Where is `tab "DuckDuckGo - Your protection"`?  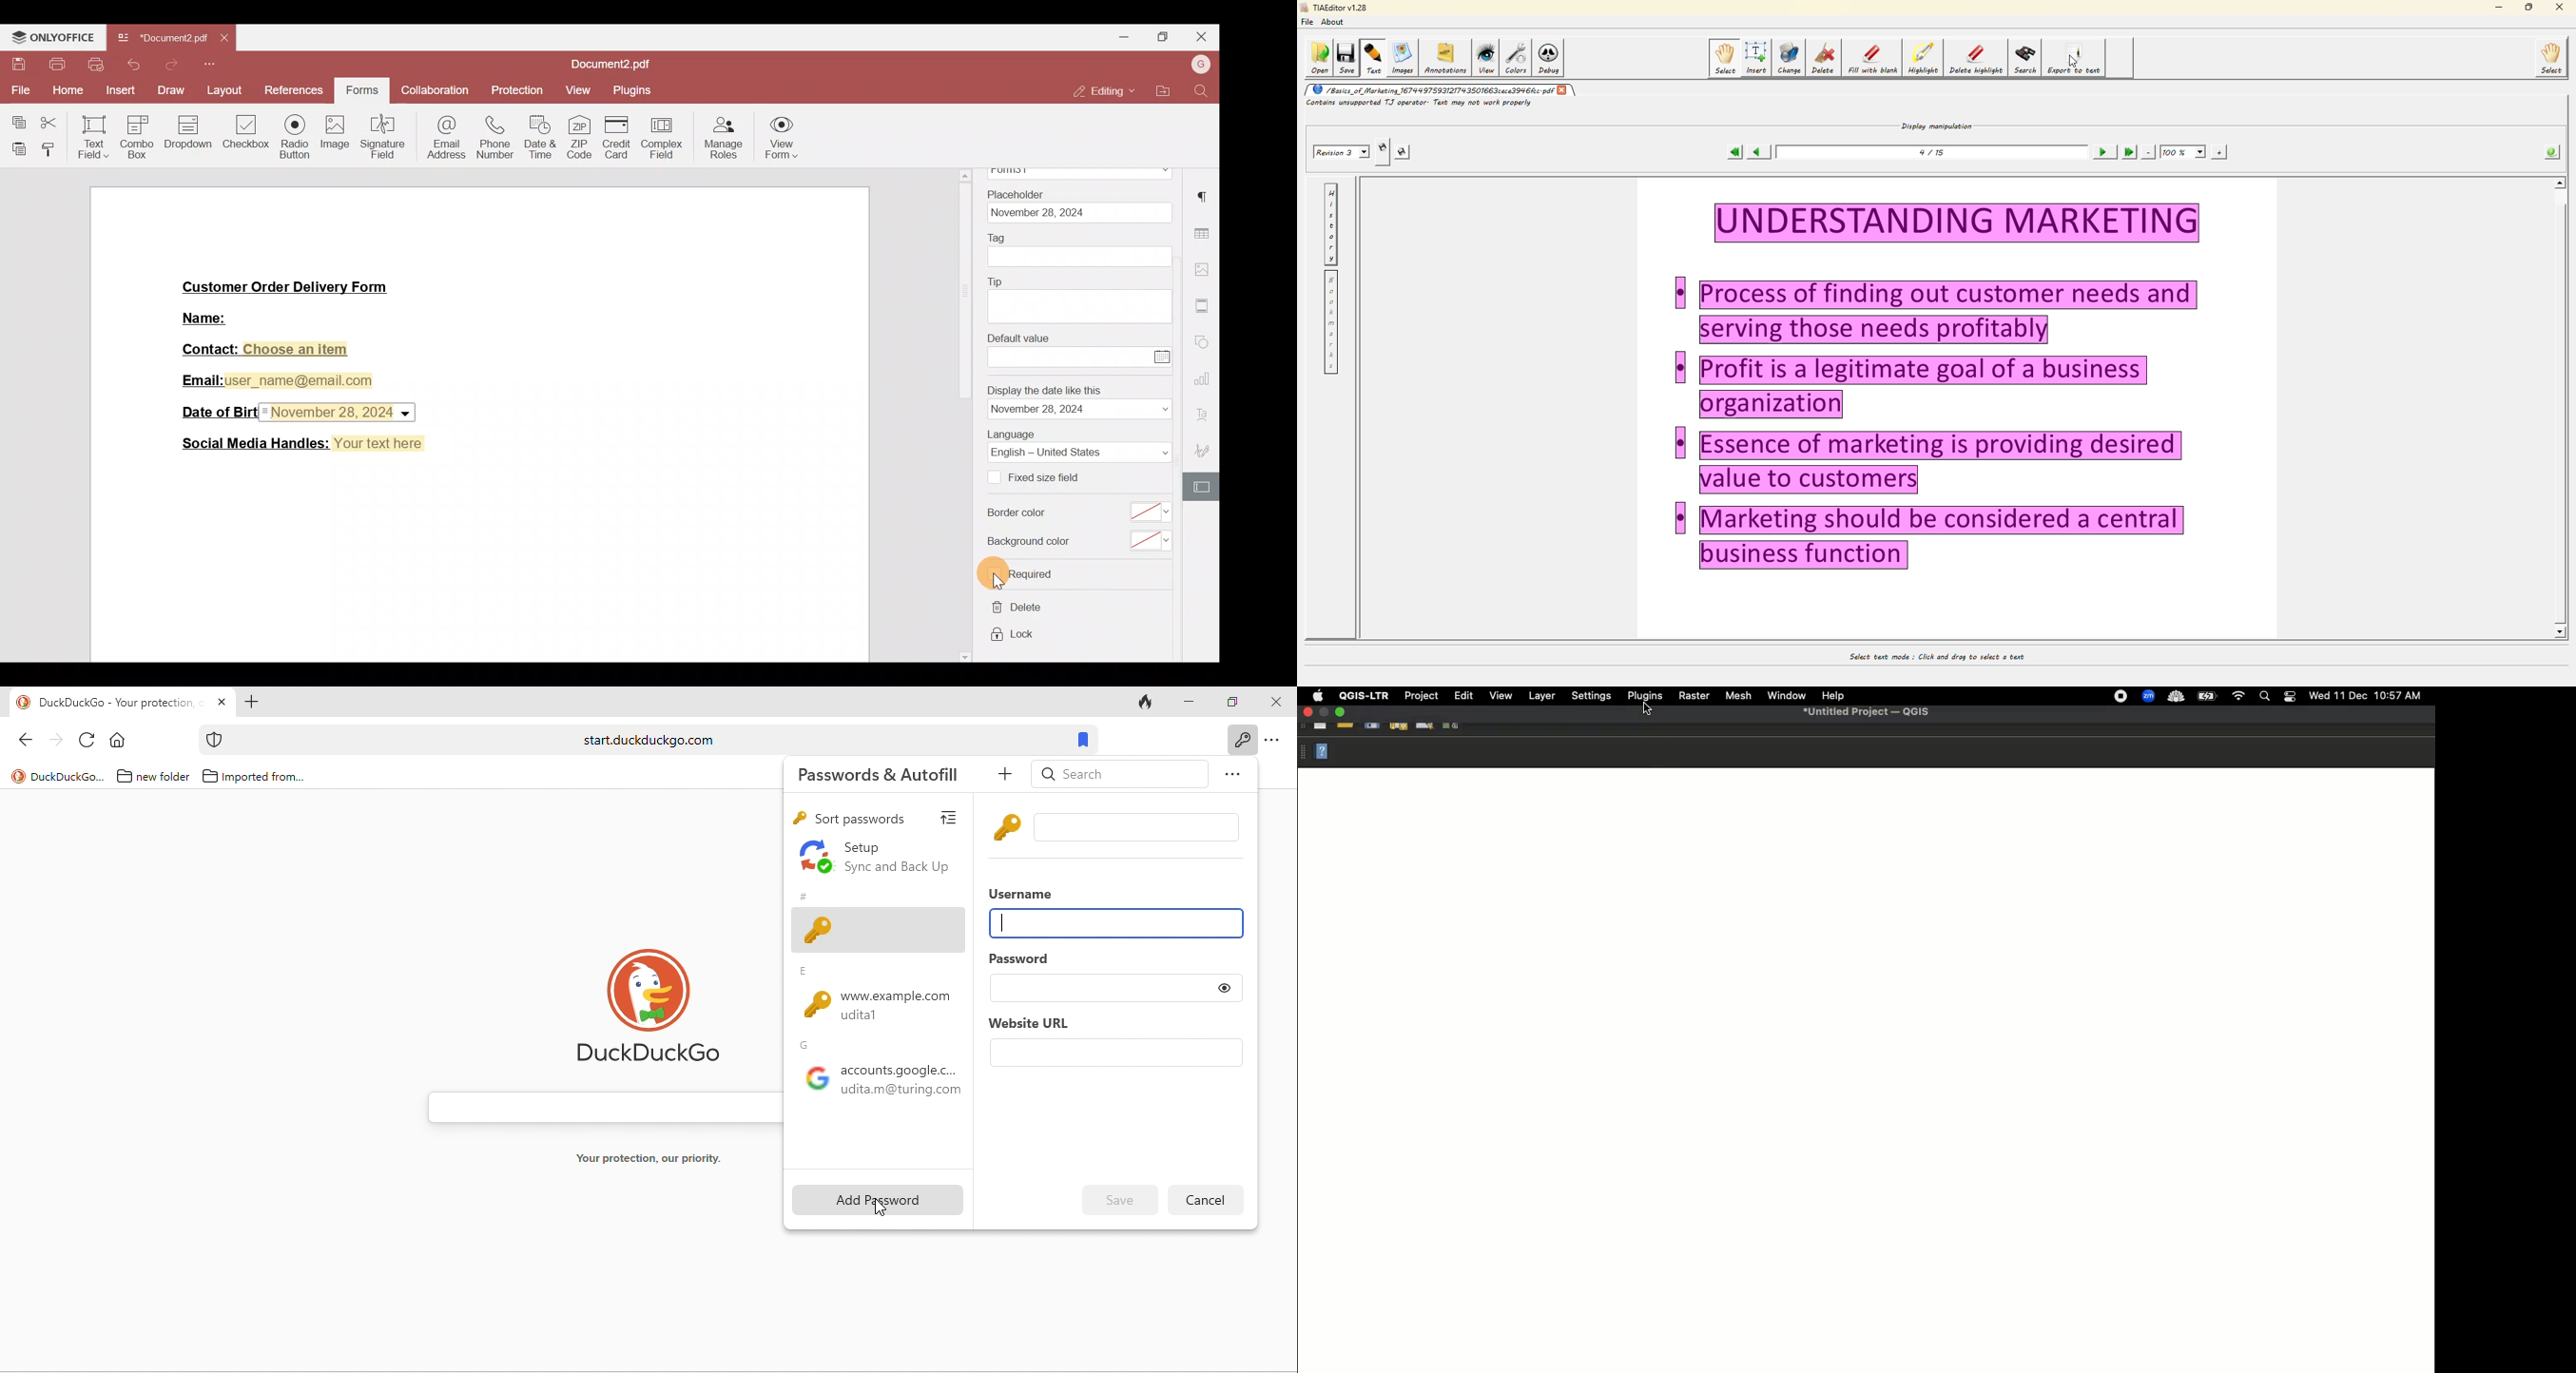 tab "DuckDuckGo - Your protection" is located at coordinates (123, 703).